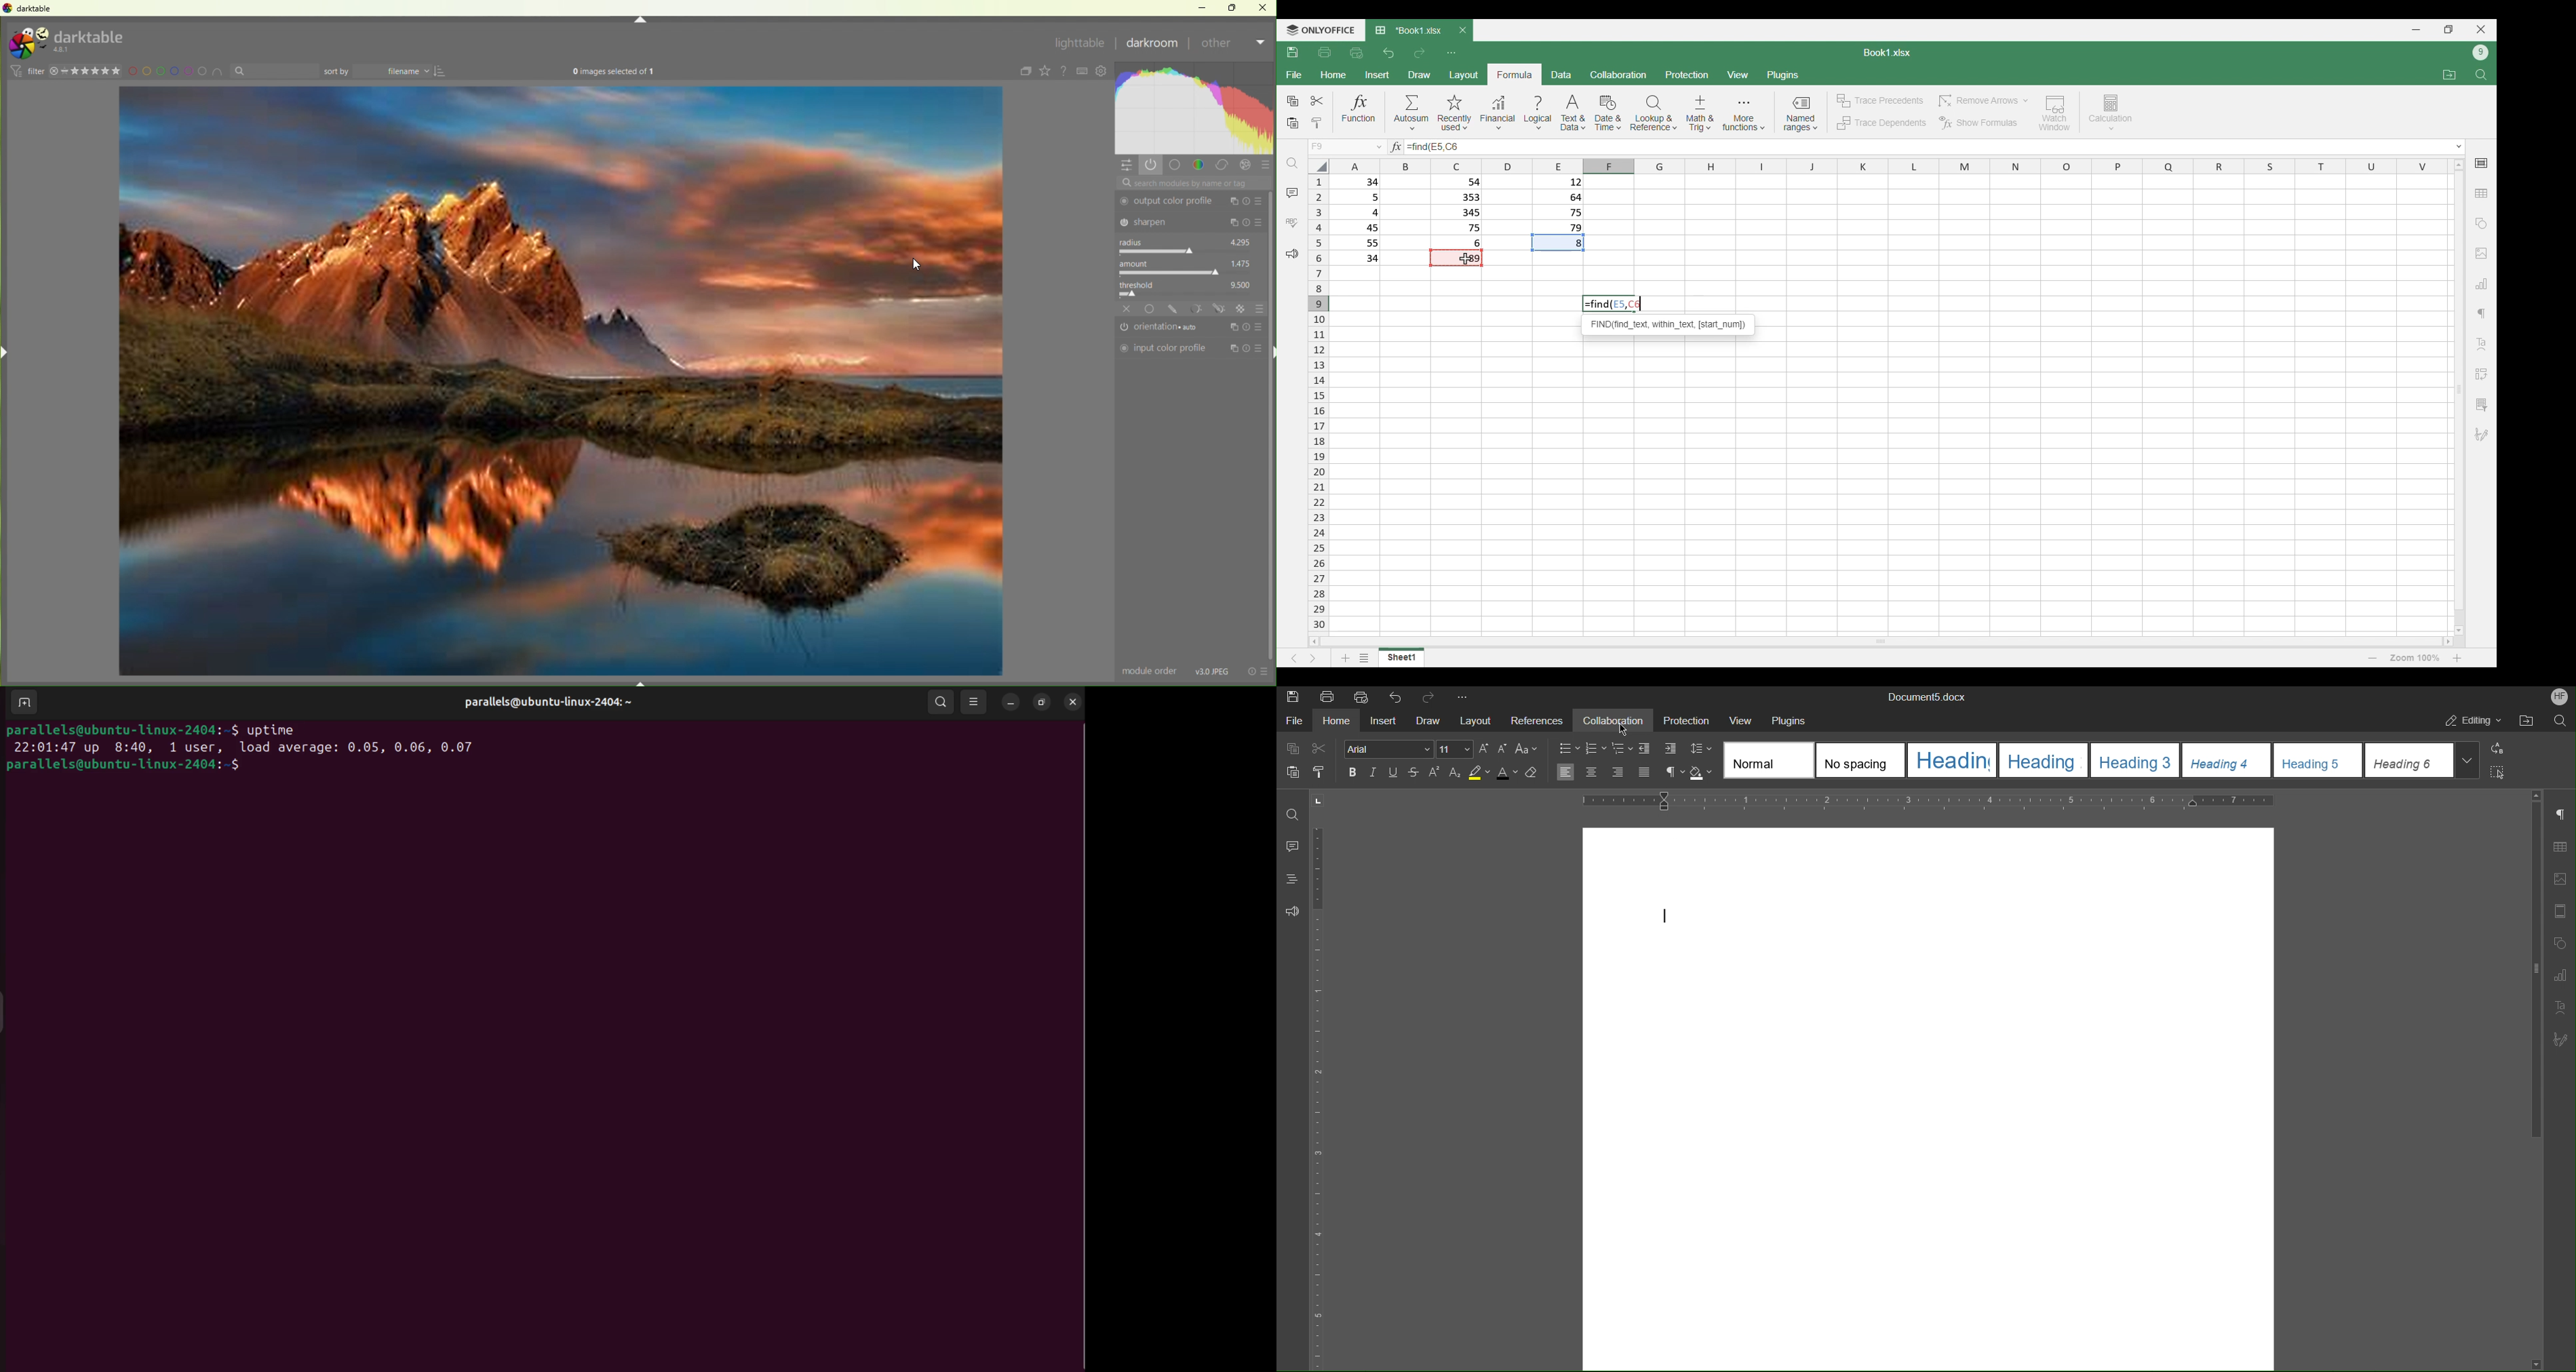 The height and width of the screenshot is (1372, 2576). Describe the element at coordinates (1175, 309) in the screenshot. I see `draw` at that location.